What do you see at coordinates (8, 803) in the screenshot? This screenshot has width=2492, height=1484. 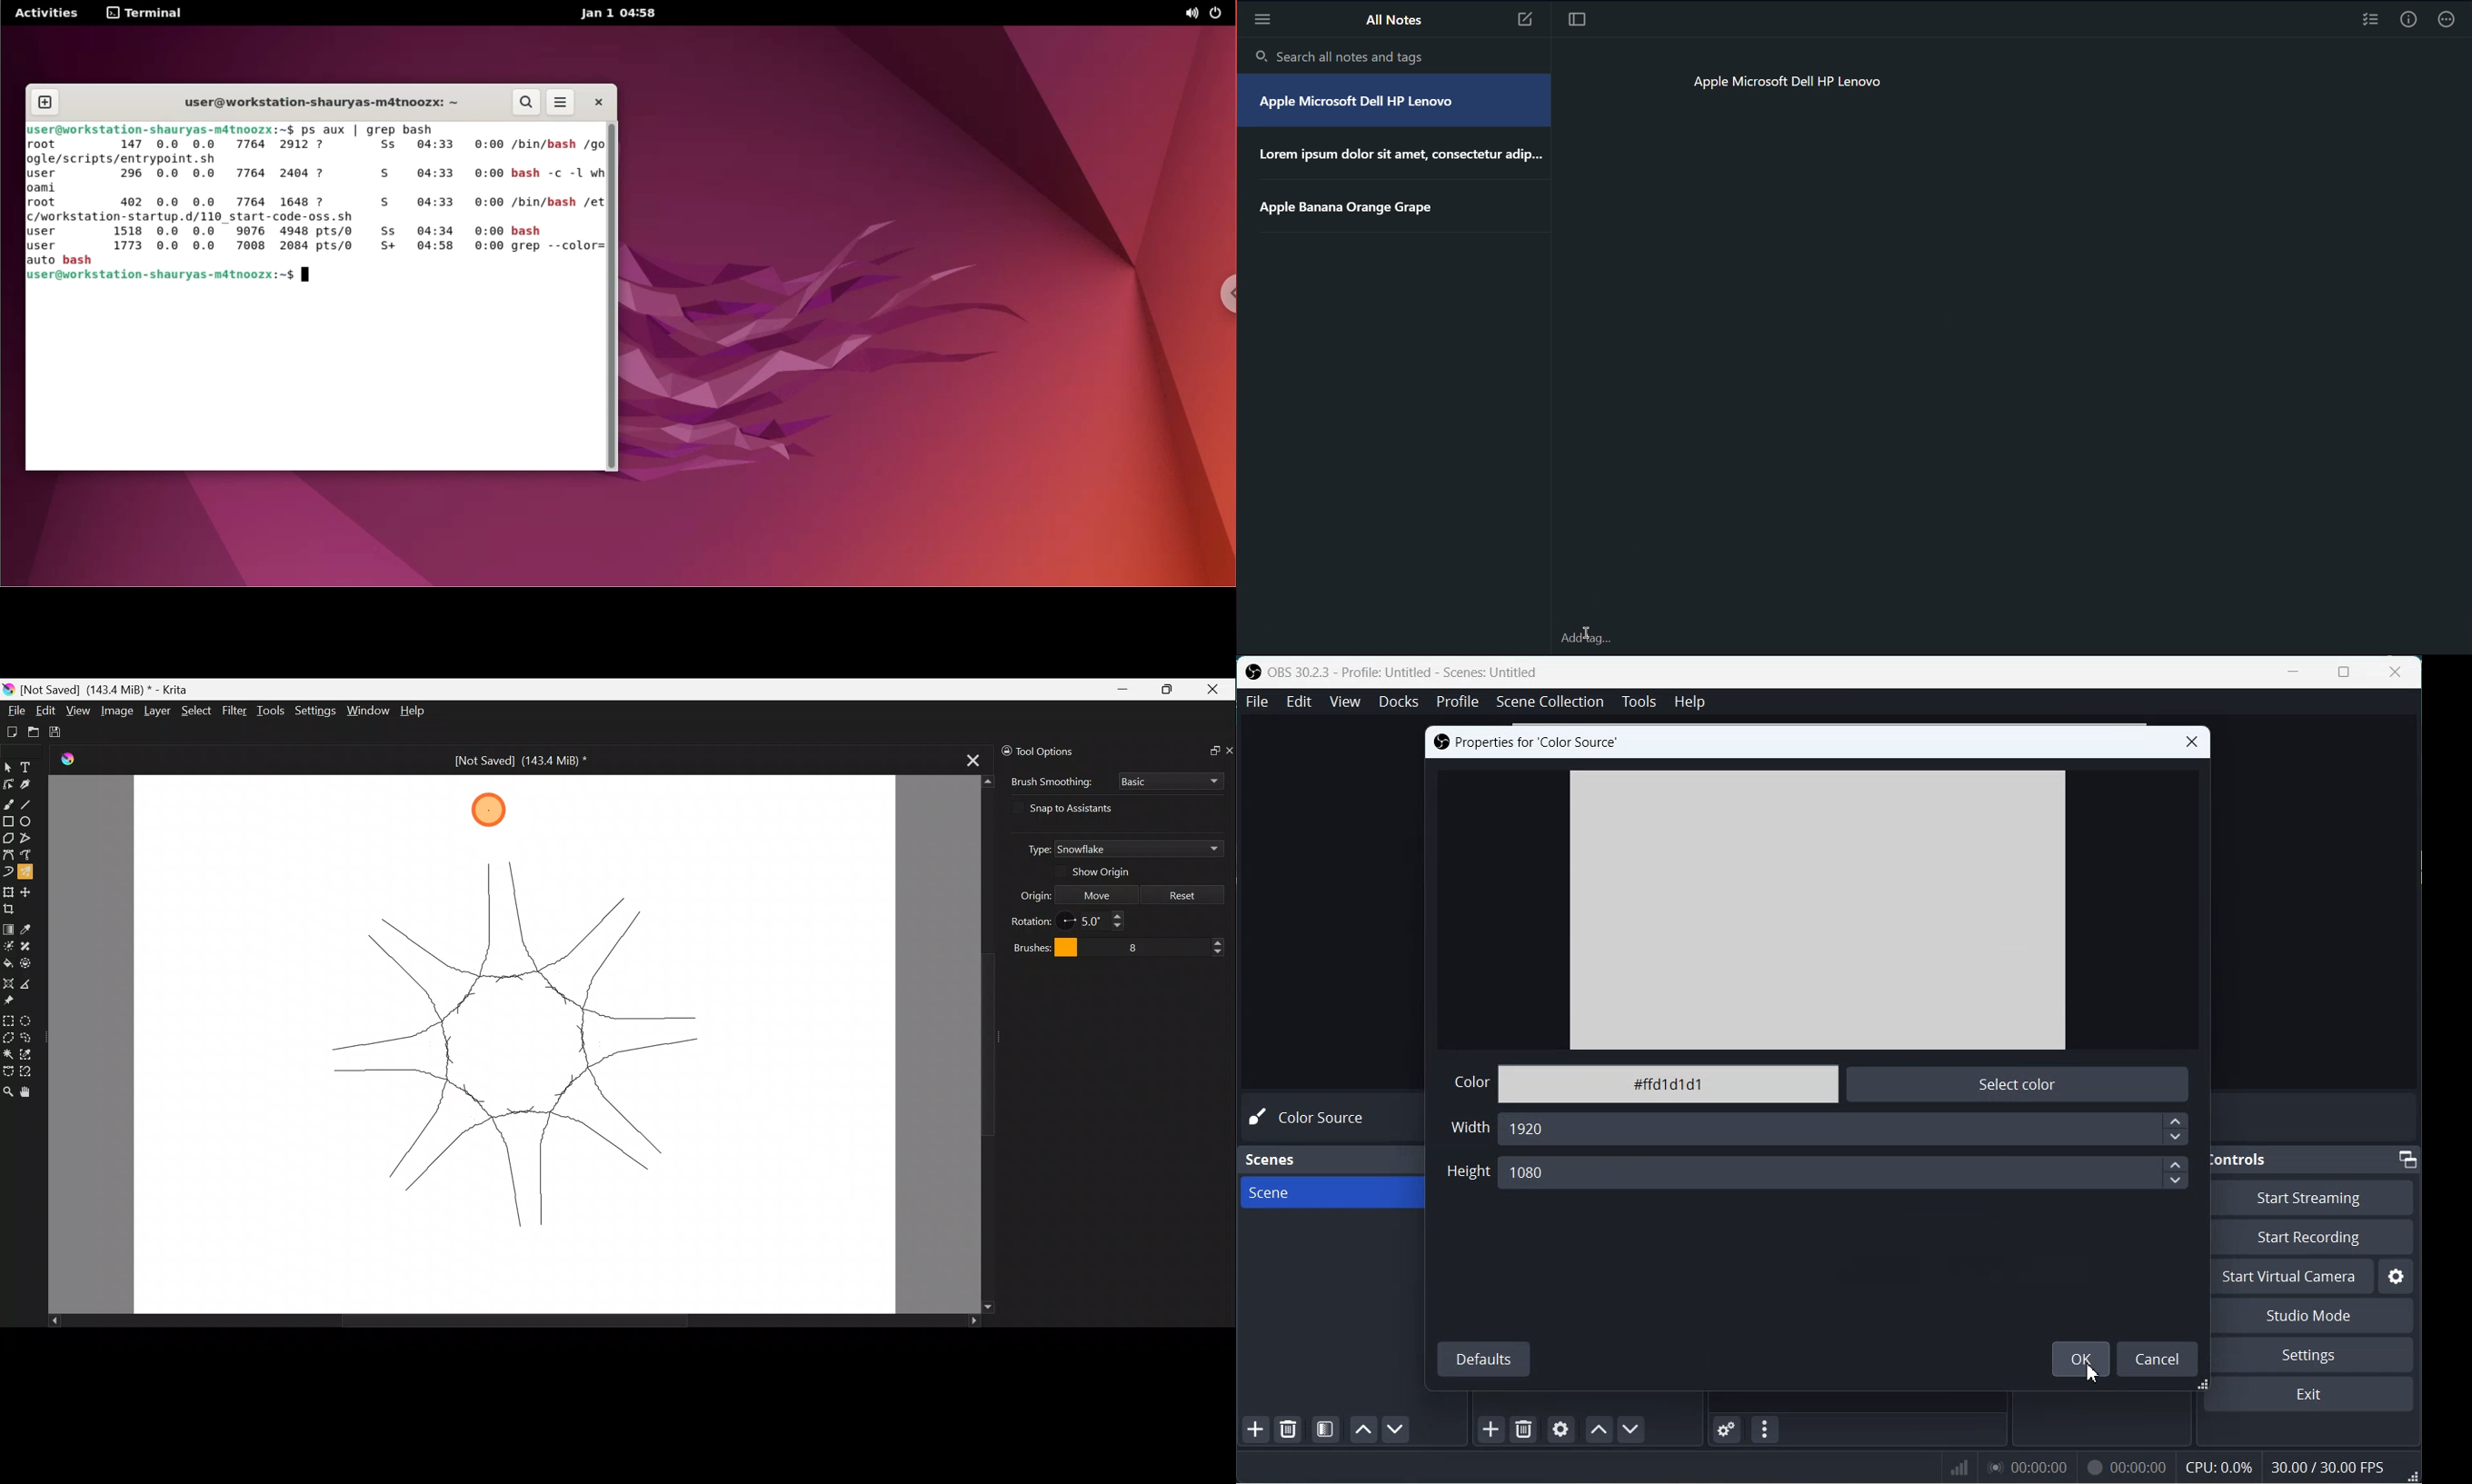 I see `Freehand brush tool` at bounding box center [8, 803].